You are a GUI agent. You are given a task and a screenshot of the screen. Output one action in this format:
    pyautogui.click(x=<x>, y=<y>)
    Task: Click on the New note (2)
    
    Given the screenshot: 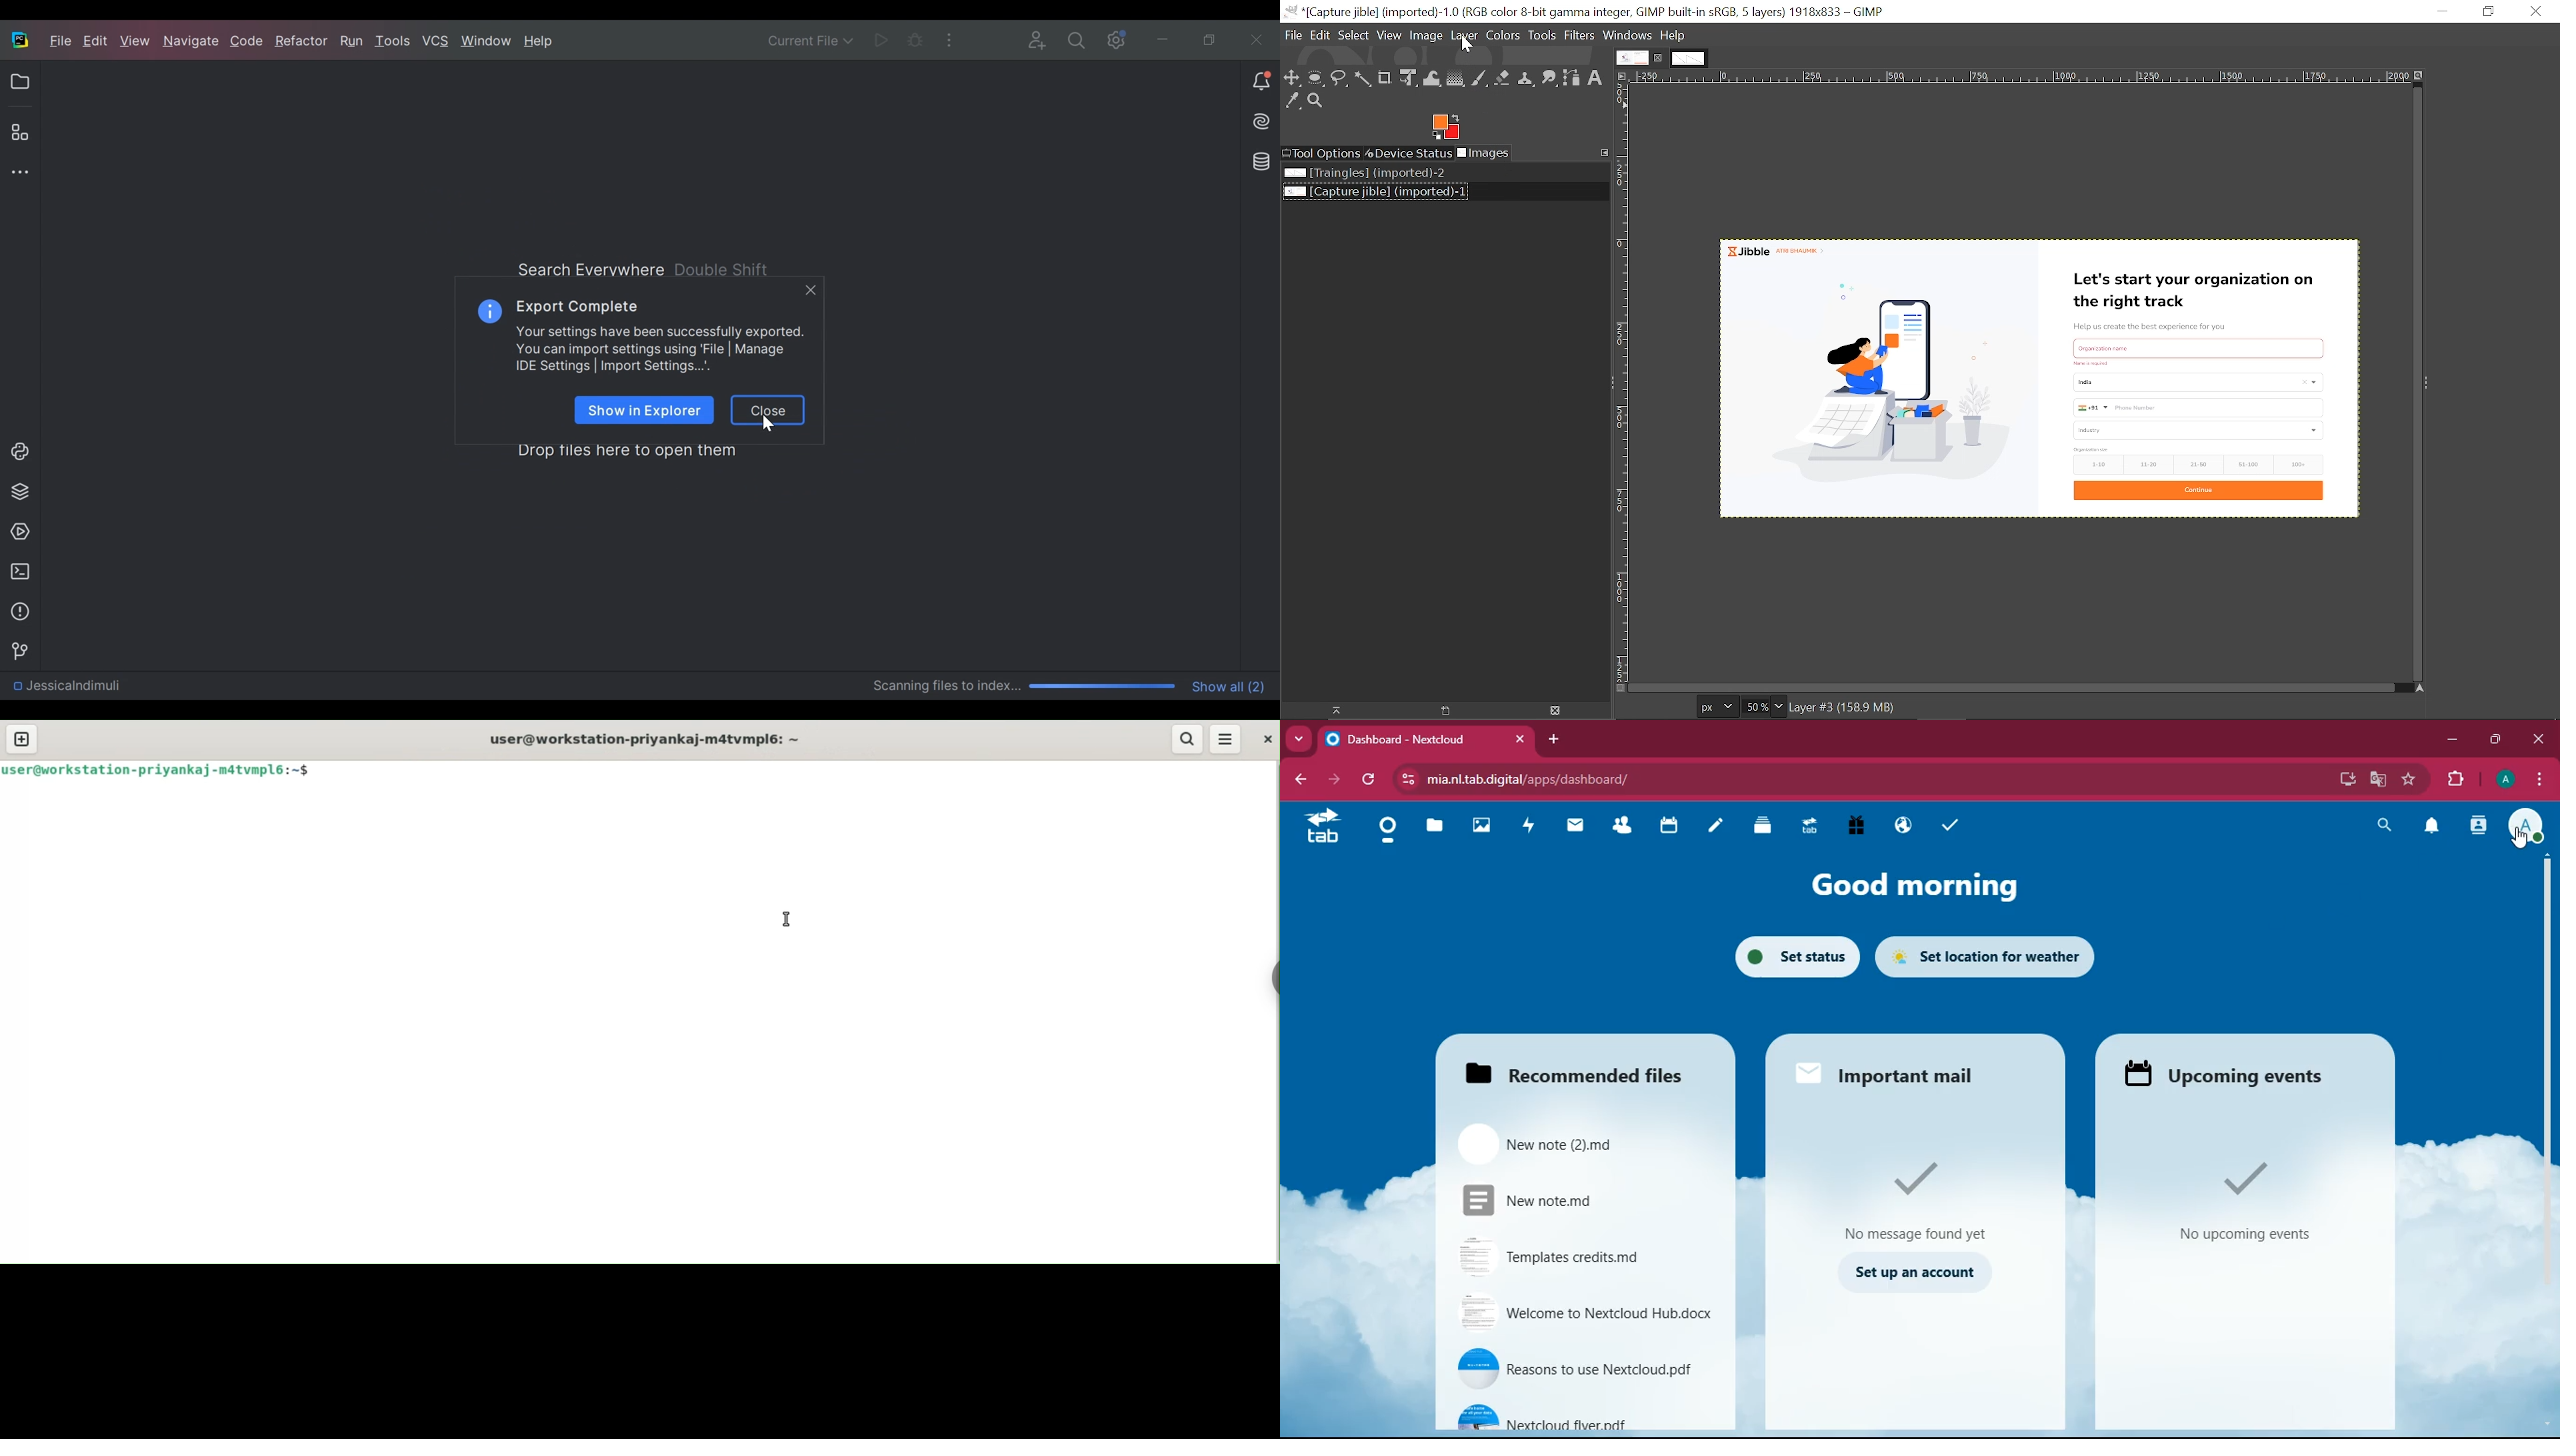 What is the action you would take?
    pyautogui.click(x=1588, y=1144)
    